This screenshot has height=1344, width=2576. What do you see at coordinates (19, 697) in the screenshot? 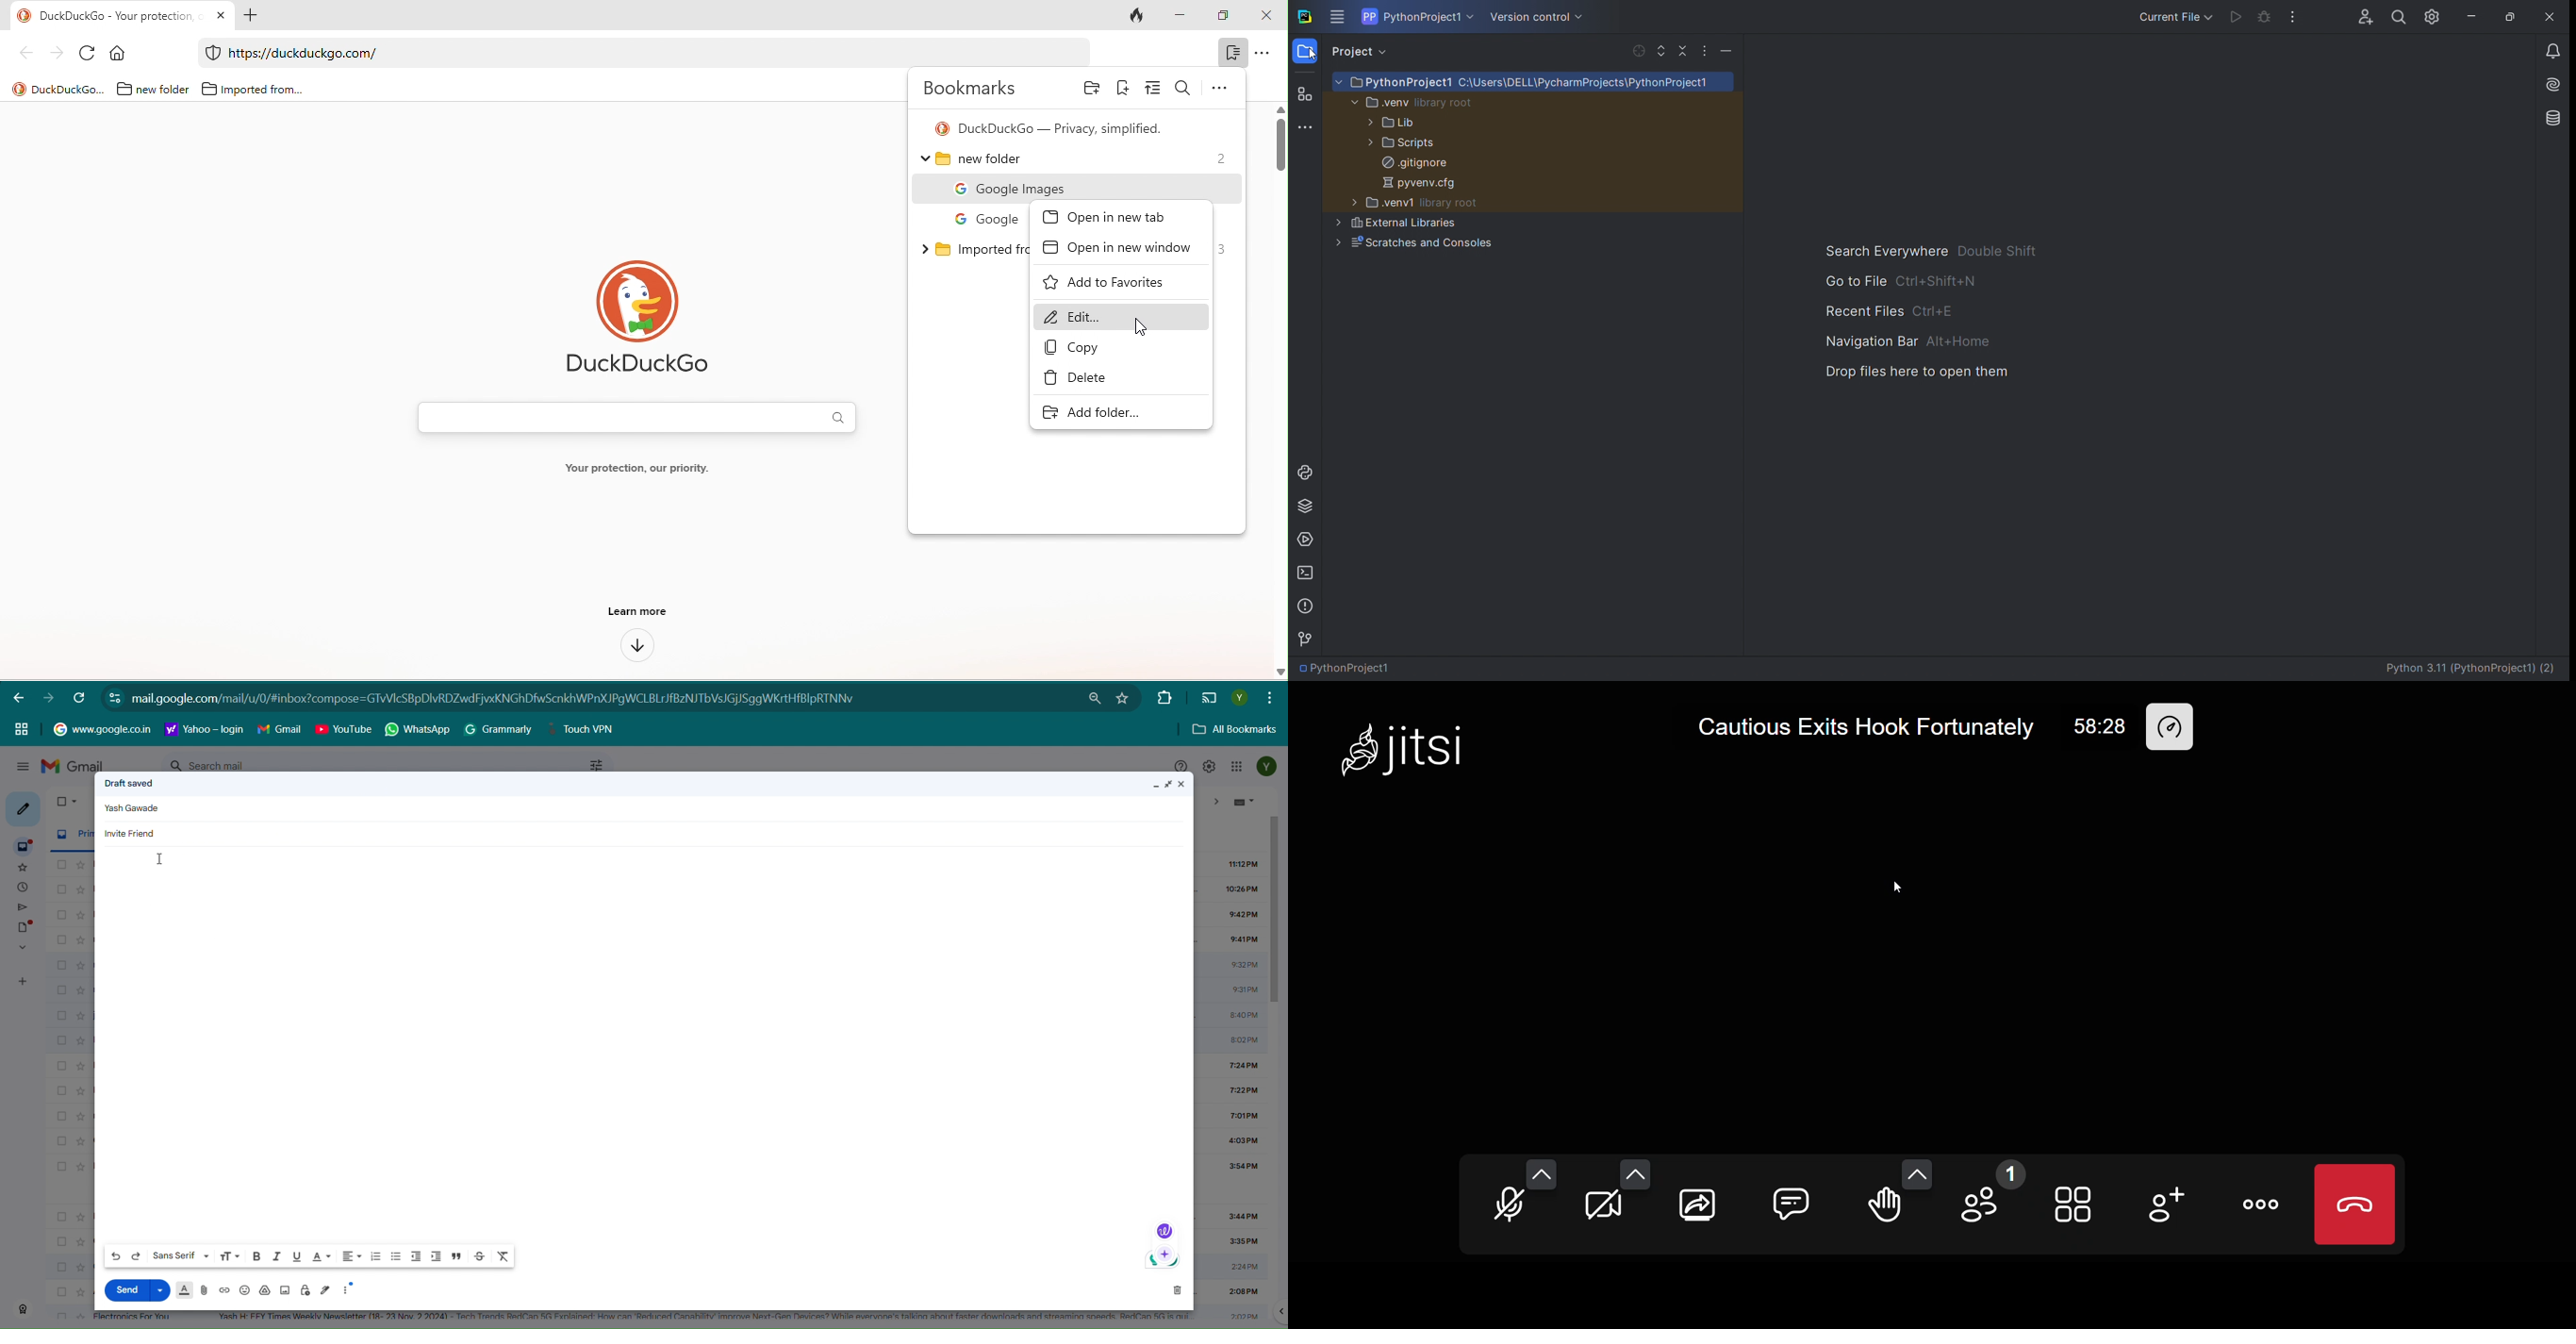
I see `back` at bounding box center [19, 697].